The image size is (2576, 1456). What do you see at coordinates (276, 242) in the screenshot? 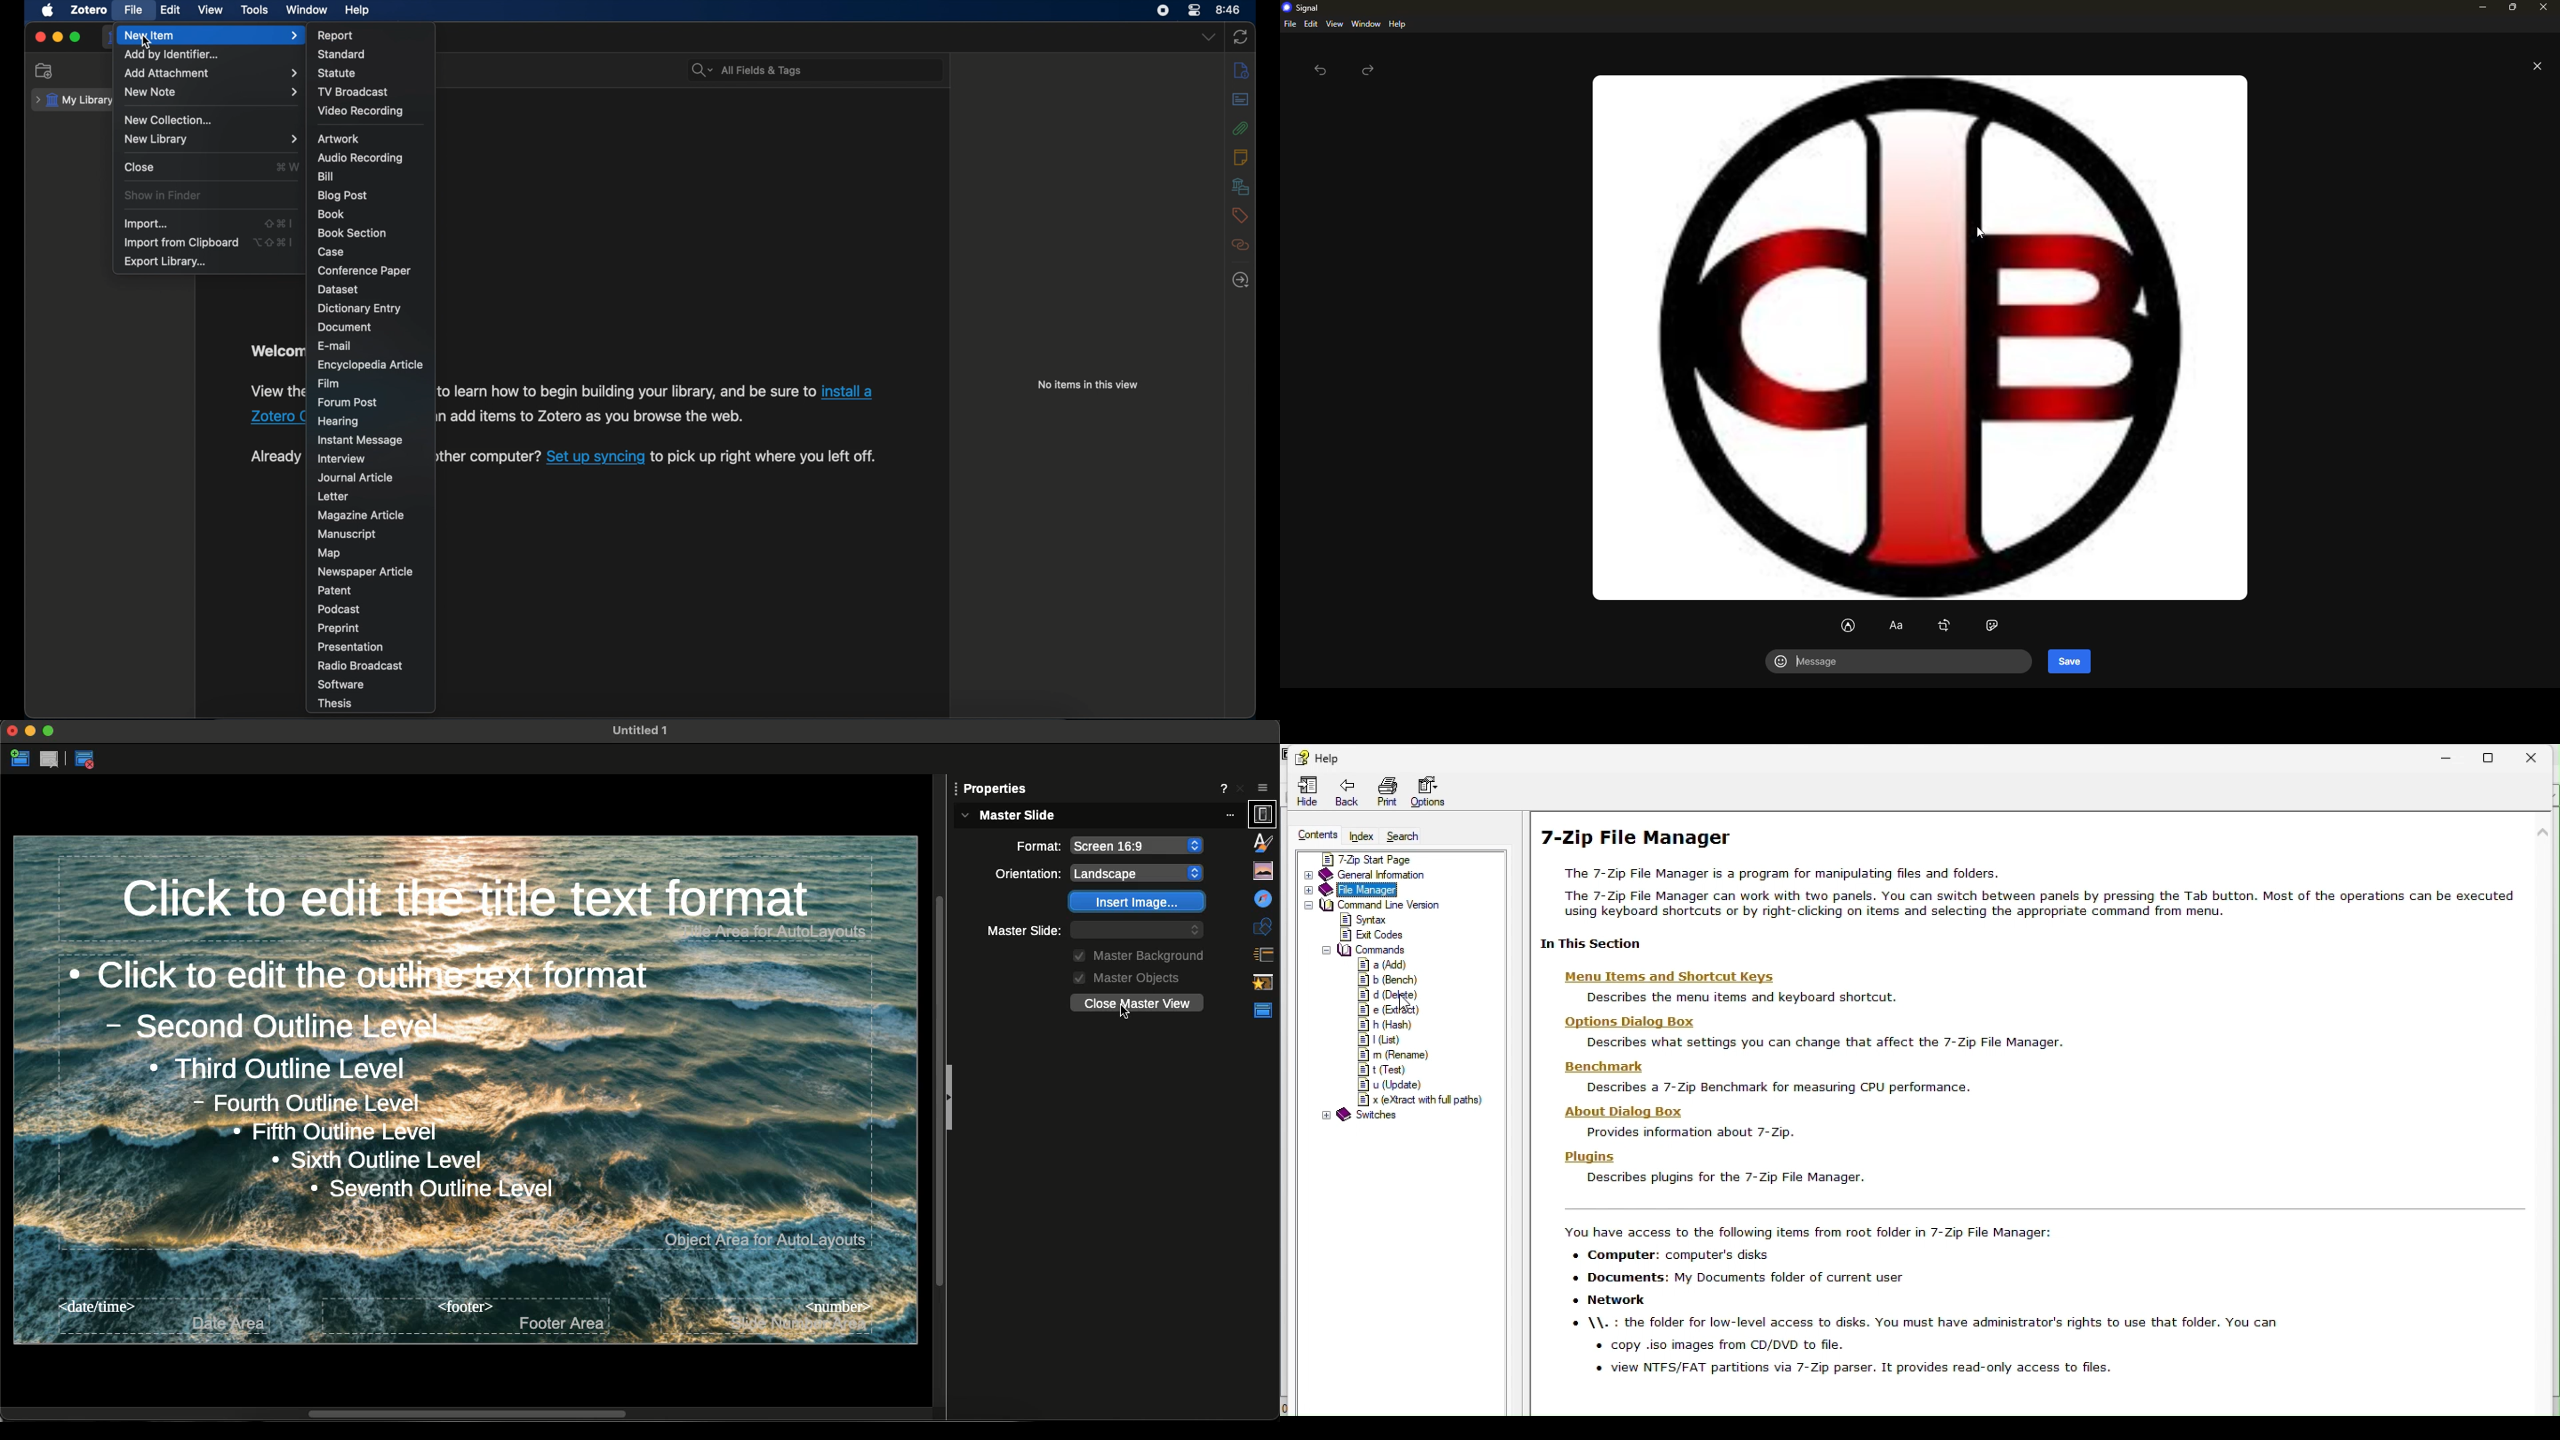
I see `shortcut` at bounding box center [276, 242].